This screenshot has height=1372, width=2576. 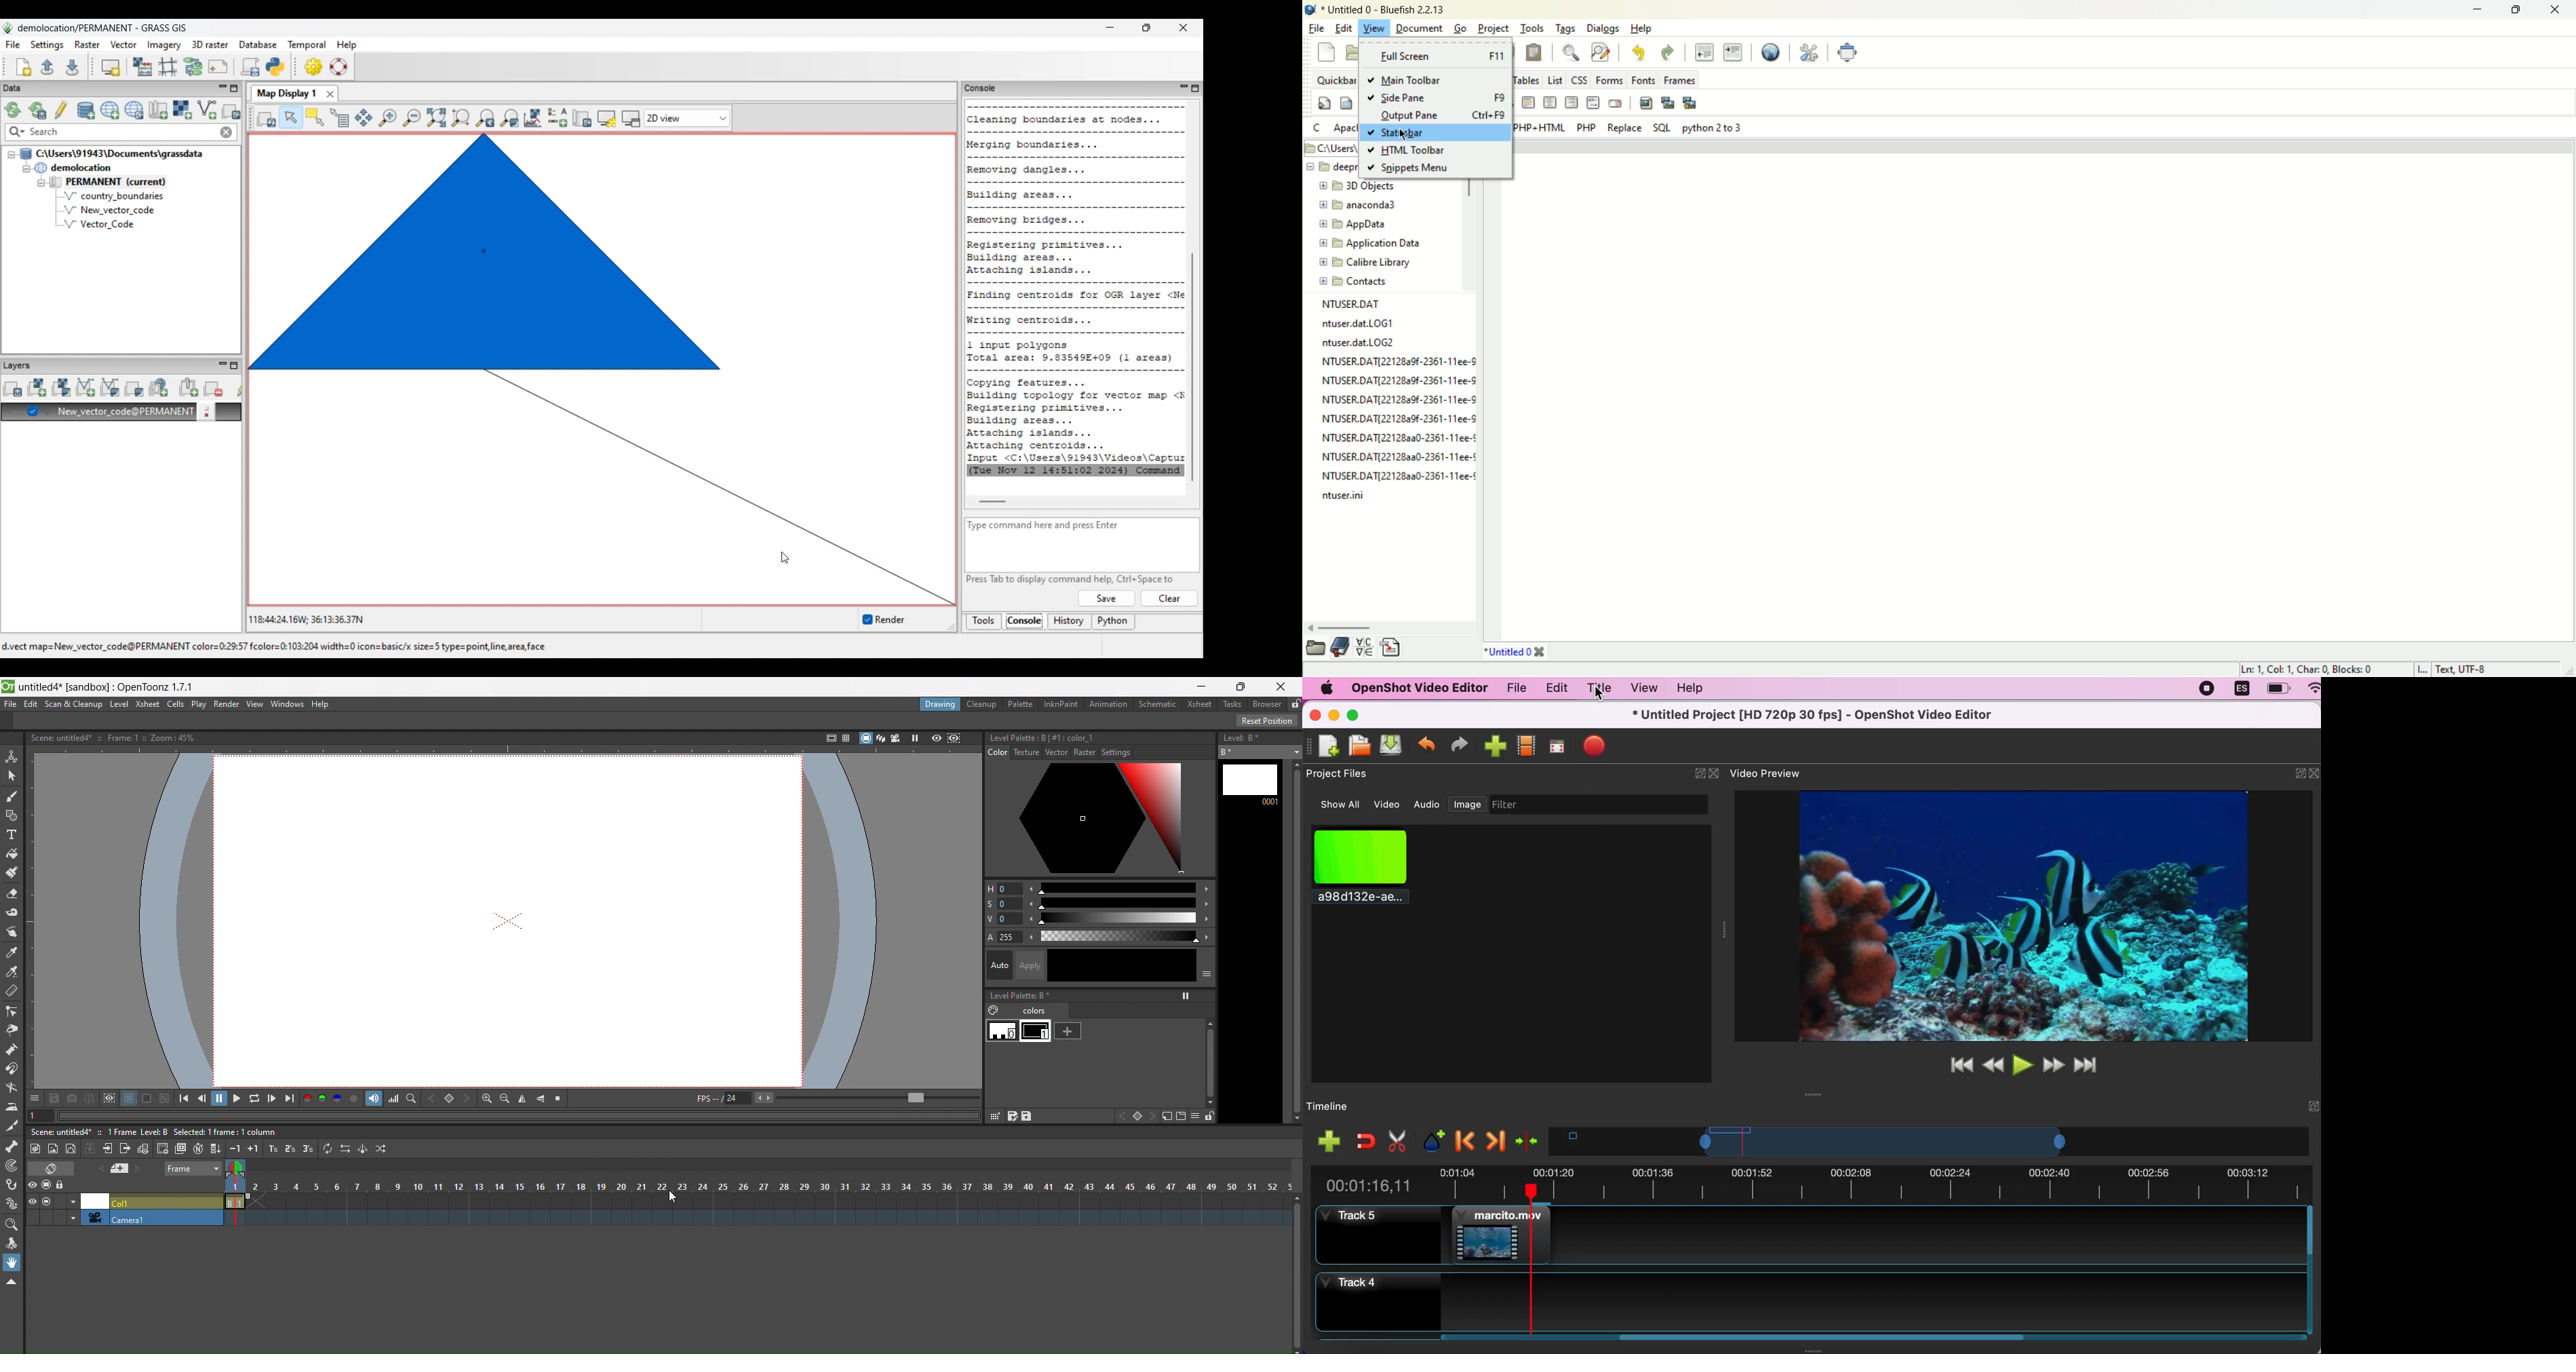 I want to click on auto, so click(x=1123, y=966).